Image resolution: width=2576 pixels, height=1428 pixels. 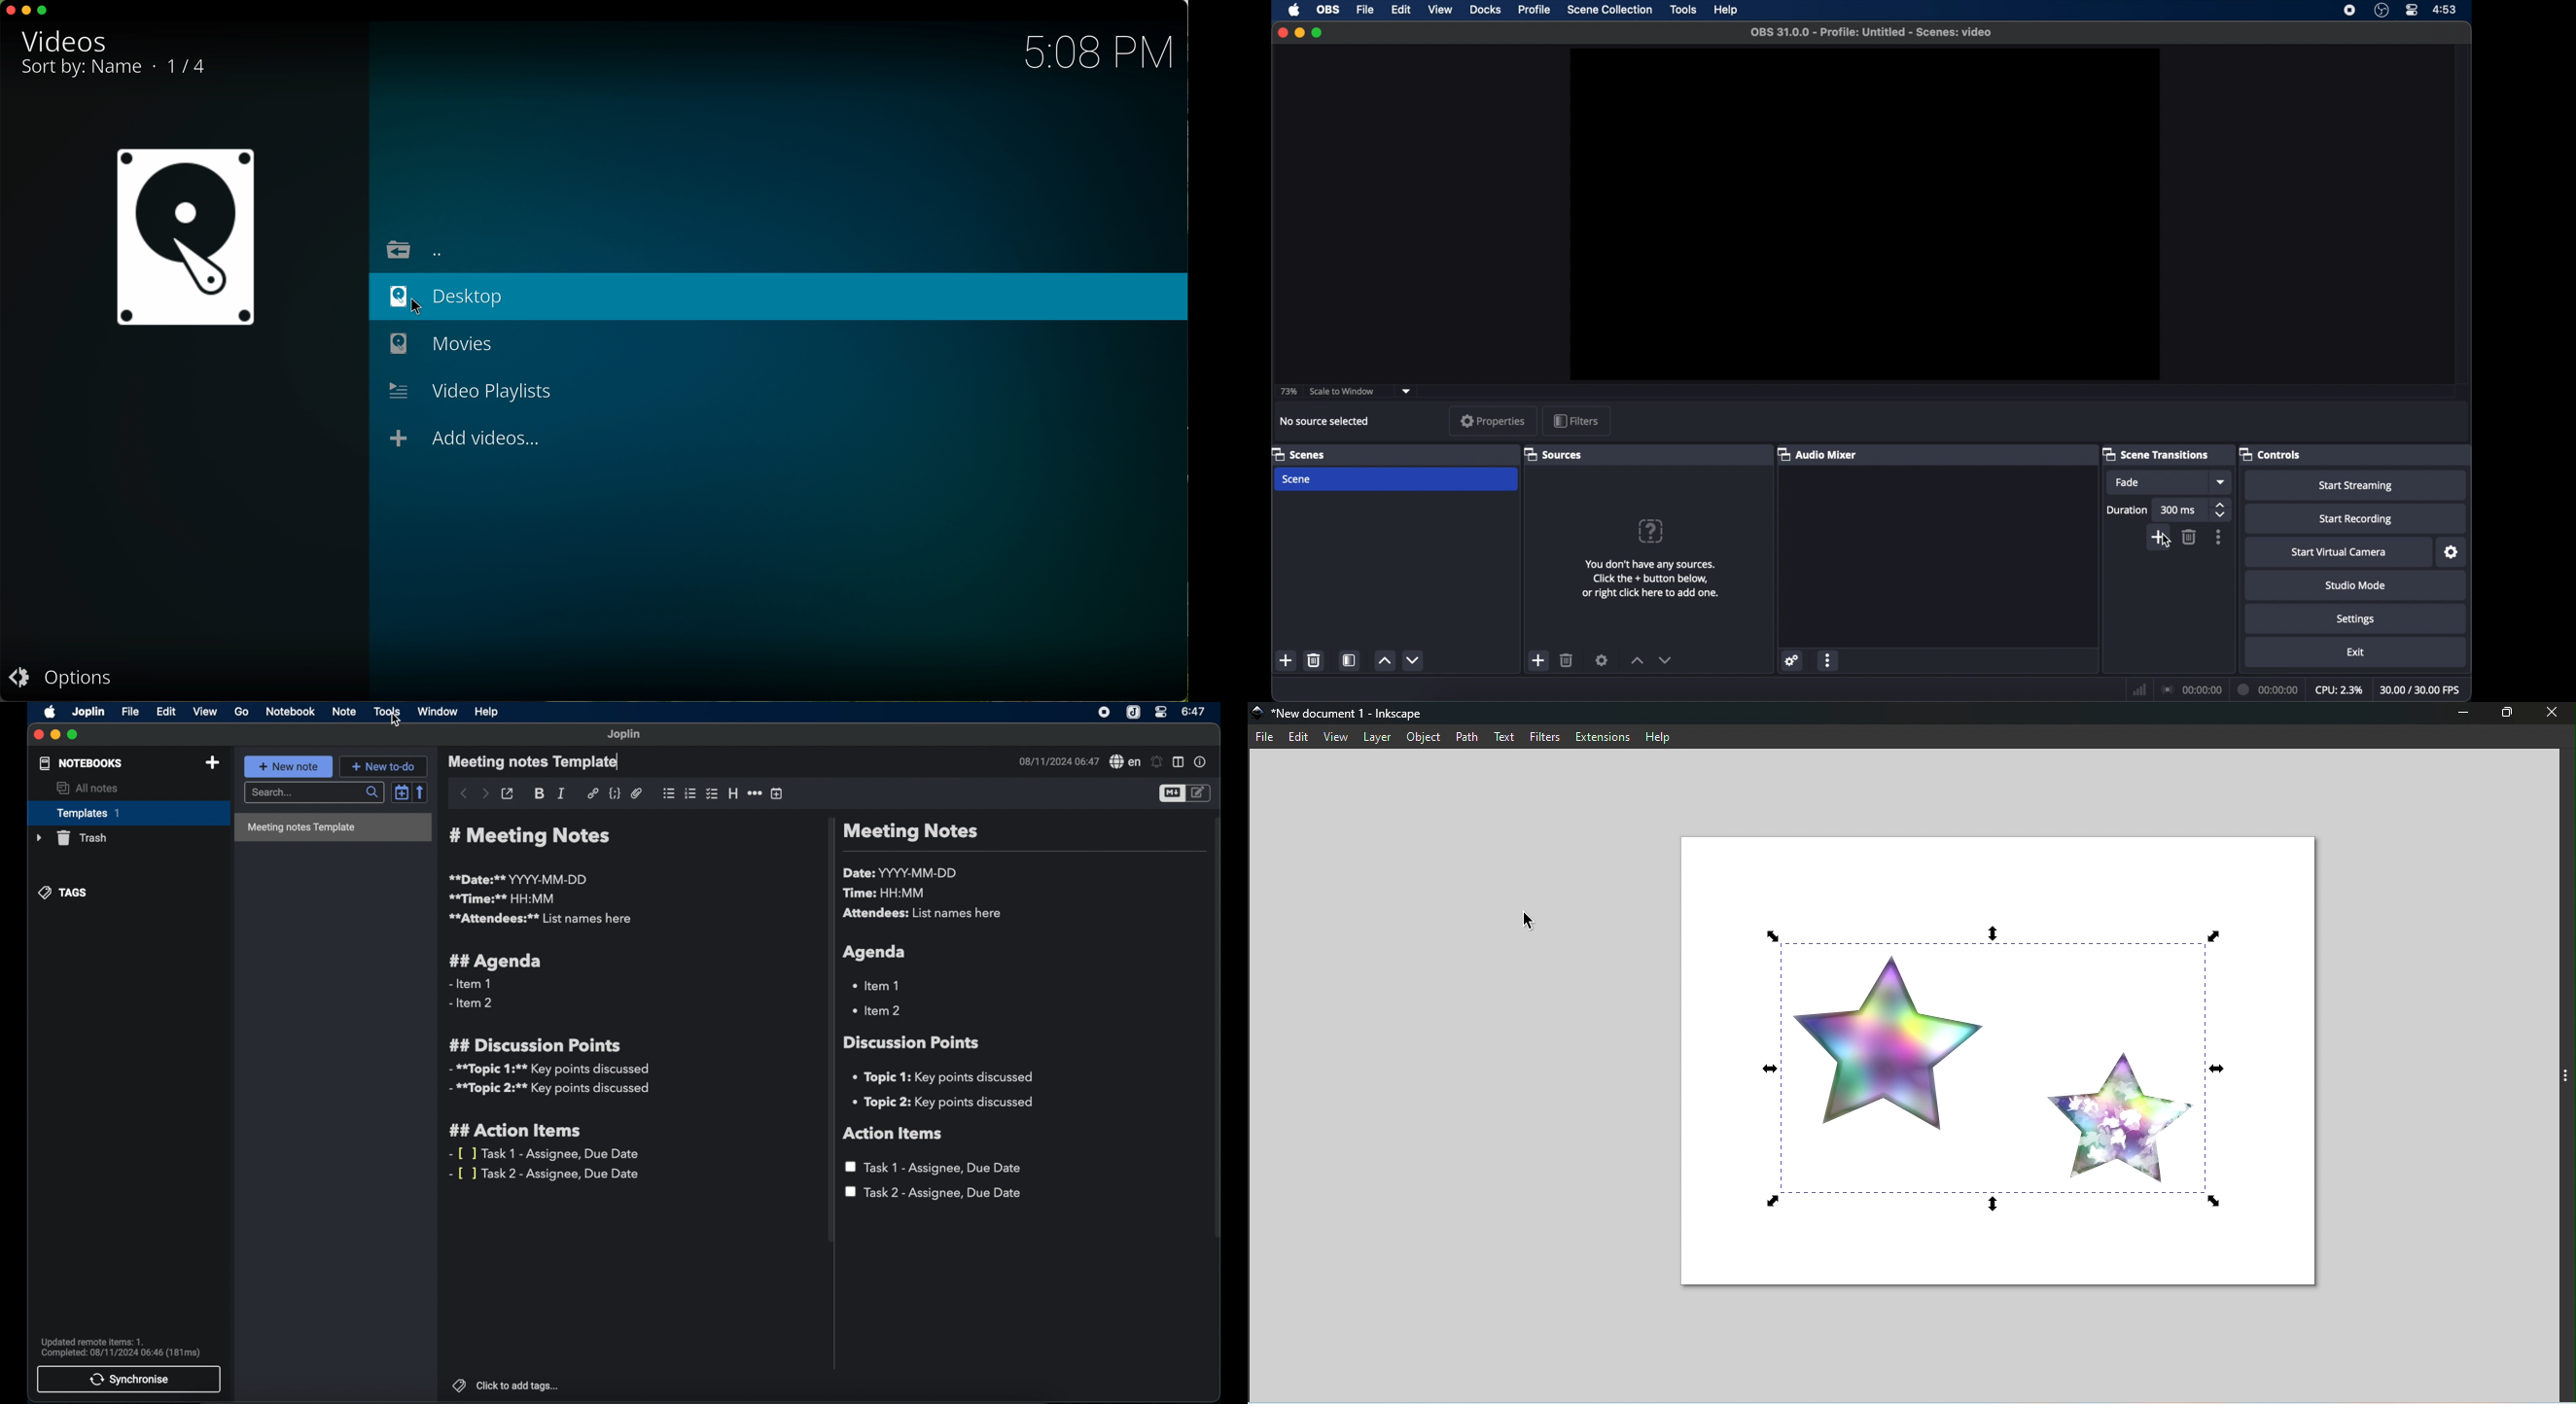 What do you see at coordinates (289, 766) in the screenshot?
I see `new note` at bounding box center [289, 766].